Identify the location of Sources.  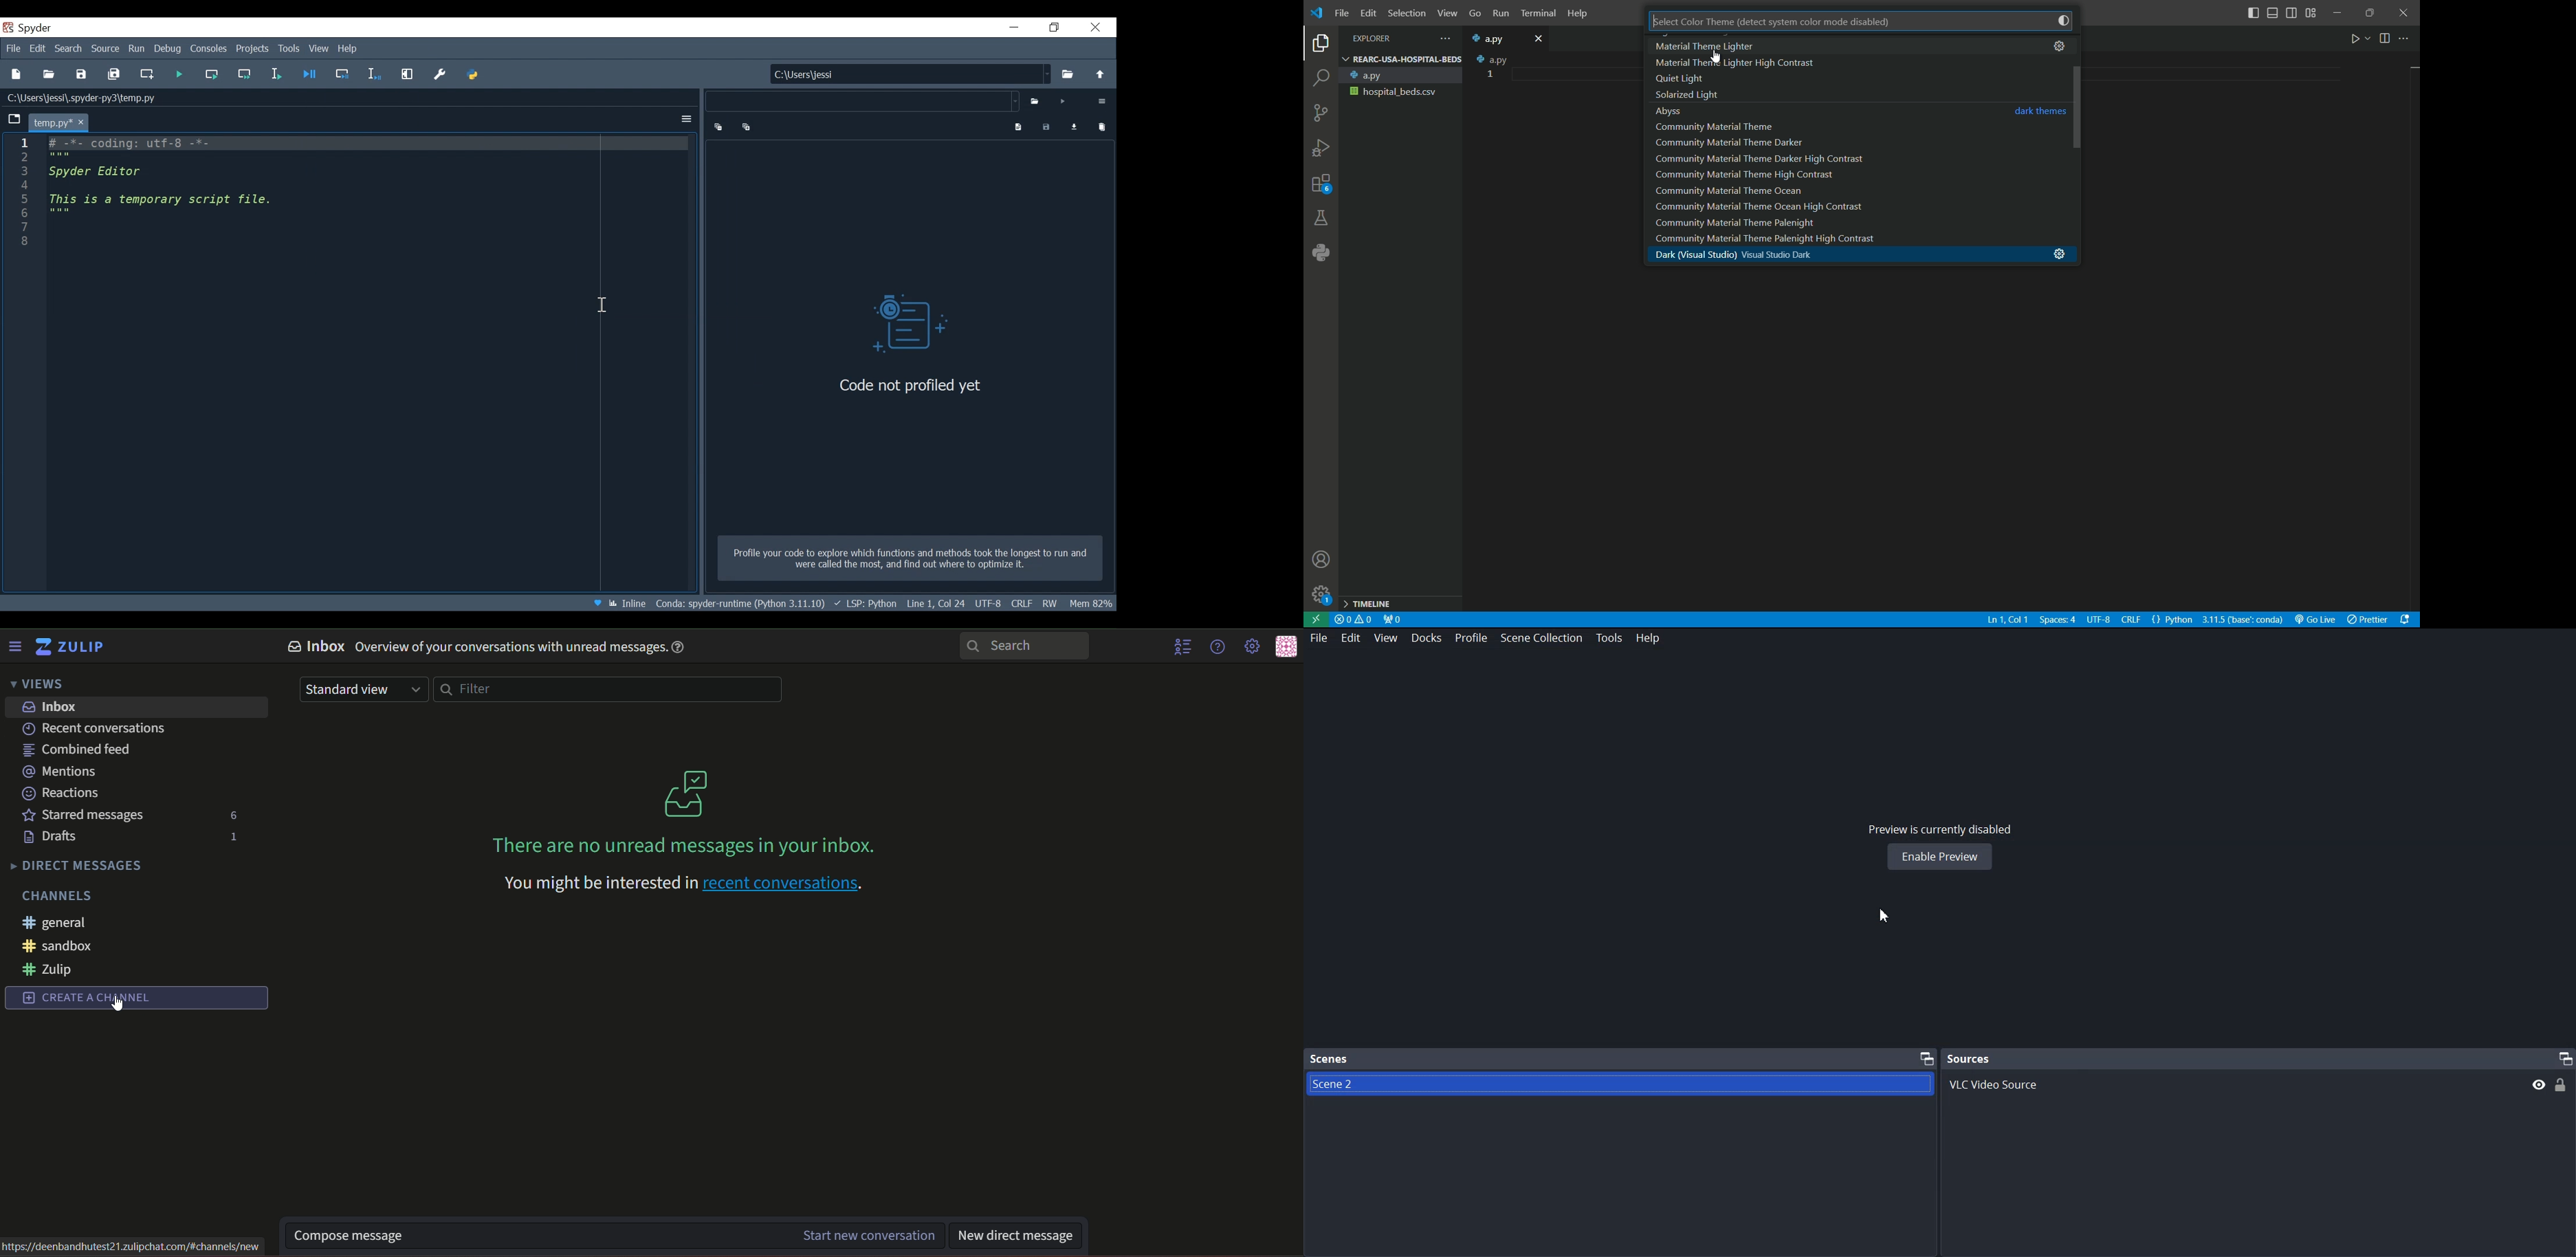
(1969, 1057).